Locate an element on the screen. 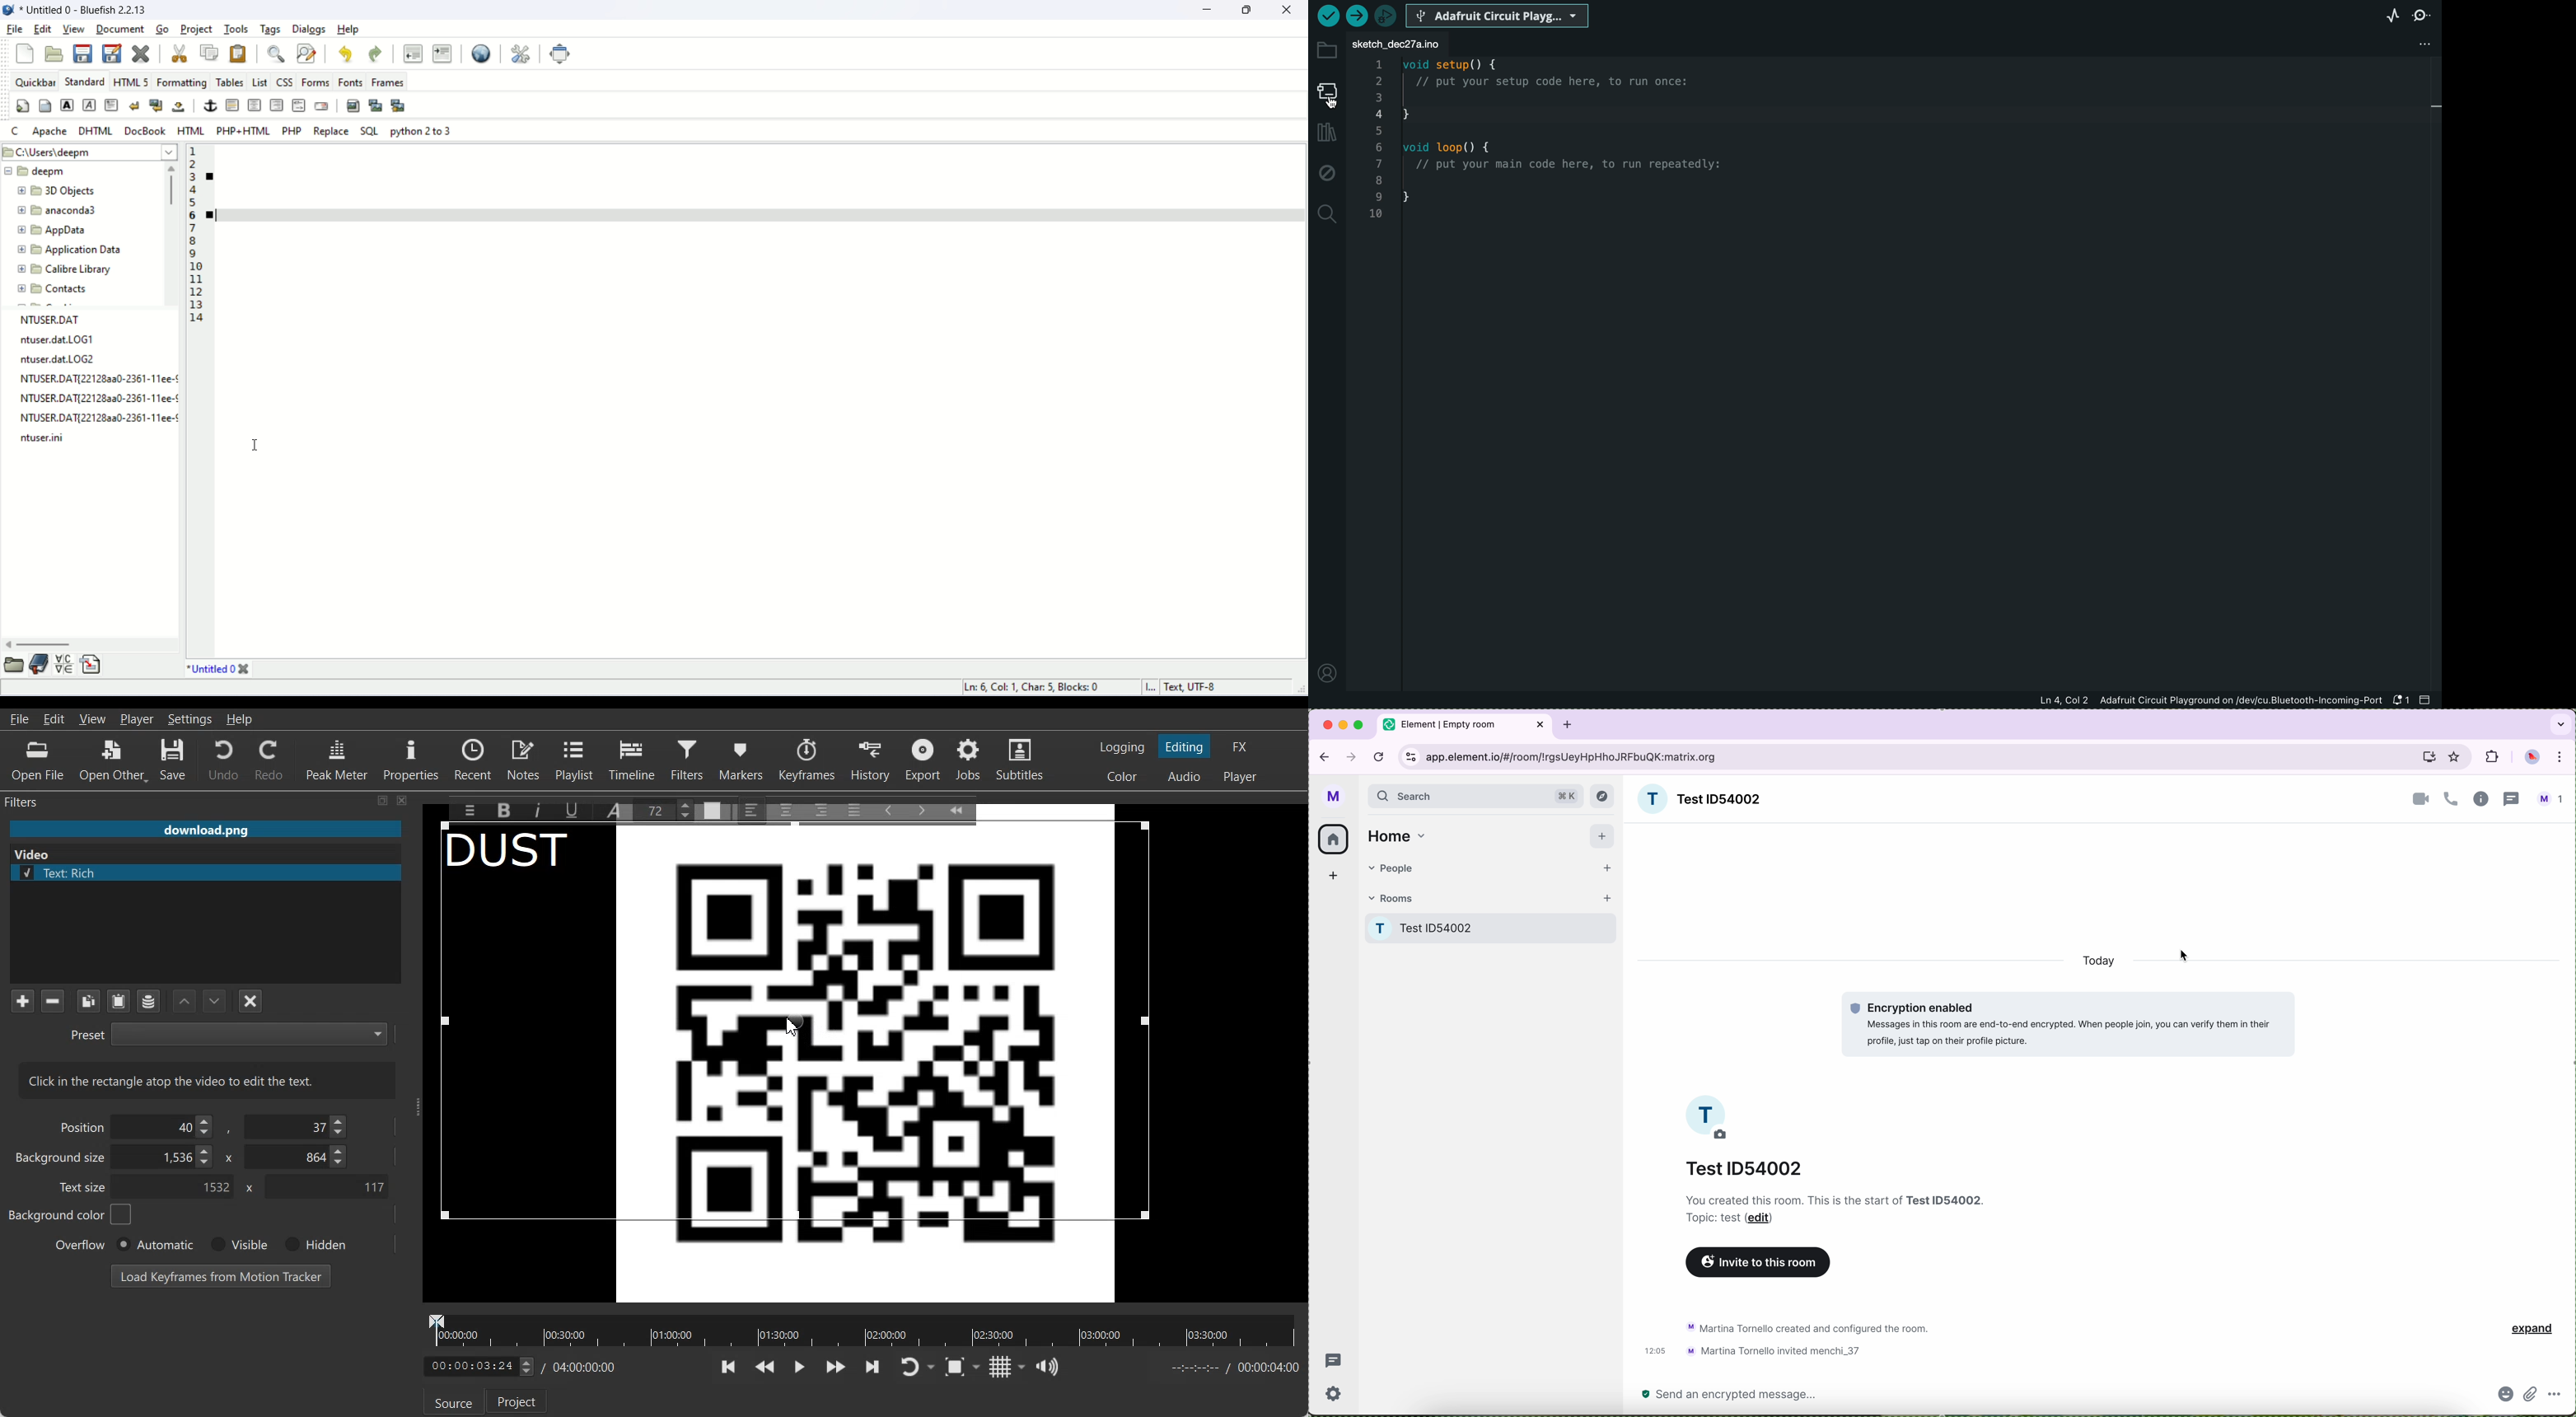  strong is located at coordinates (66, 106).